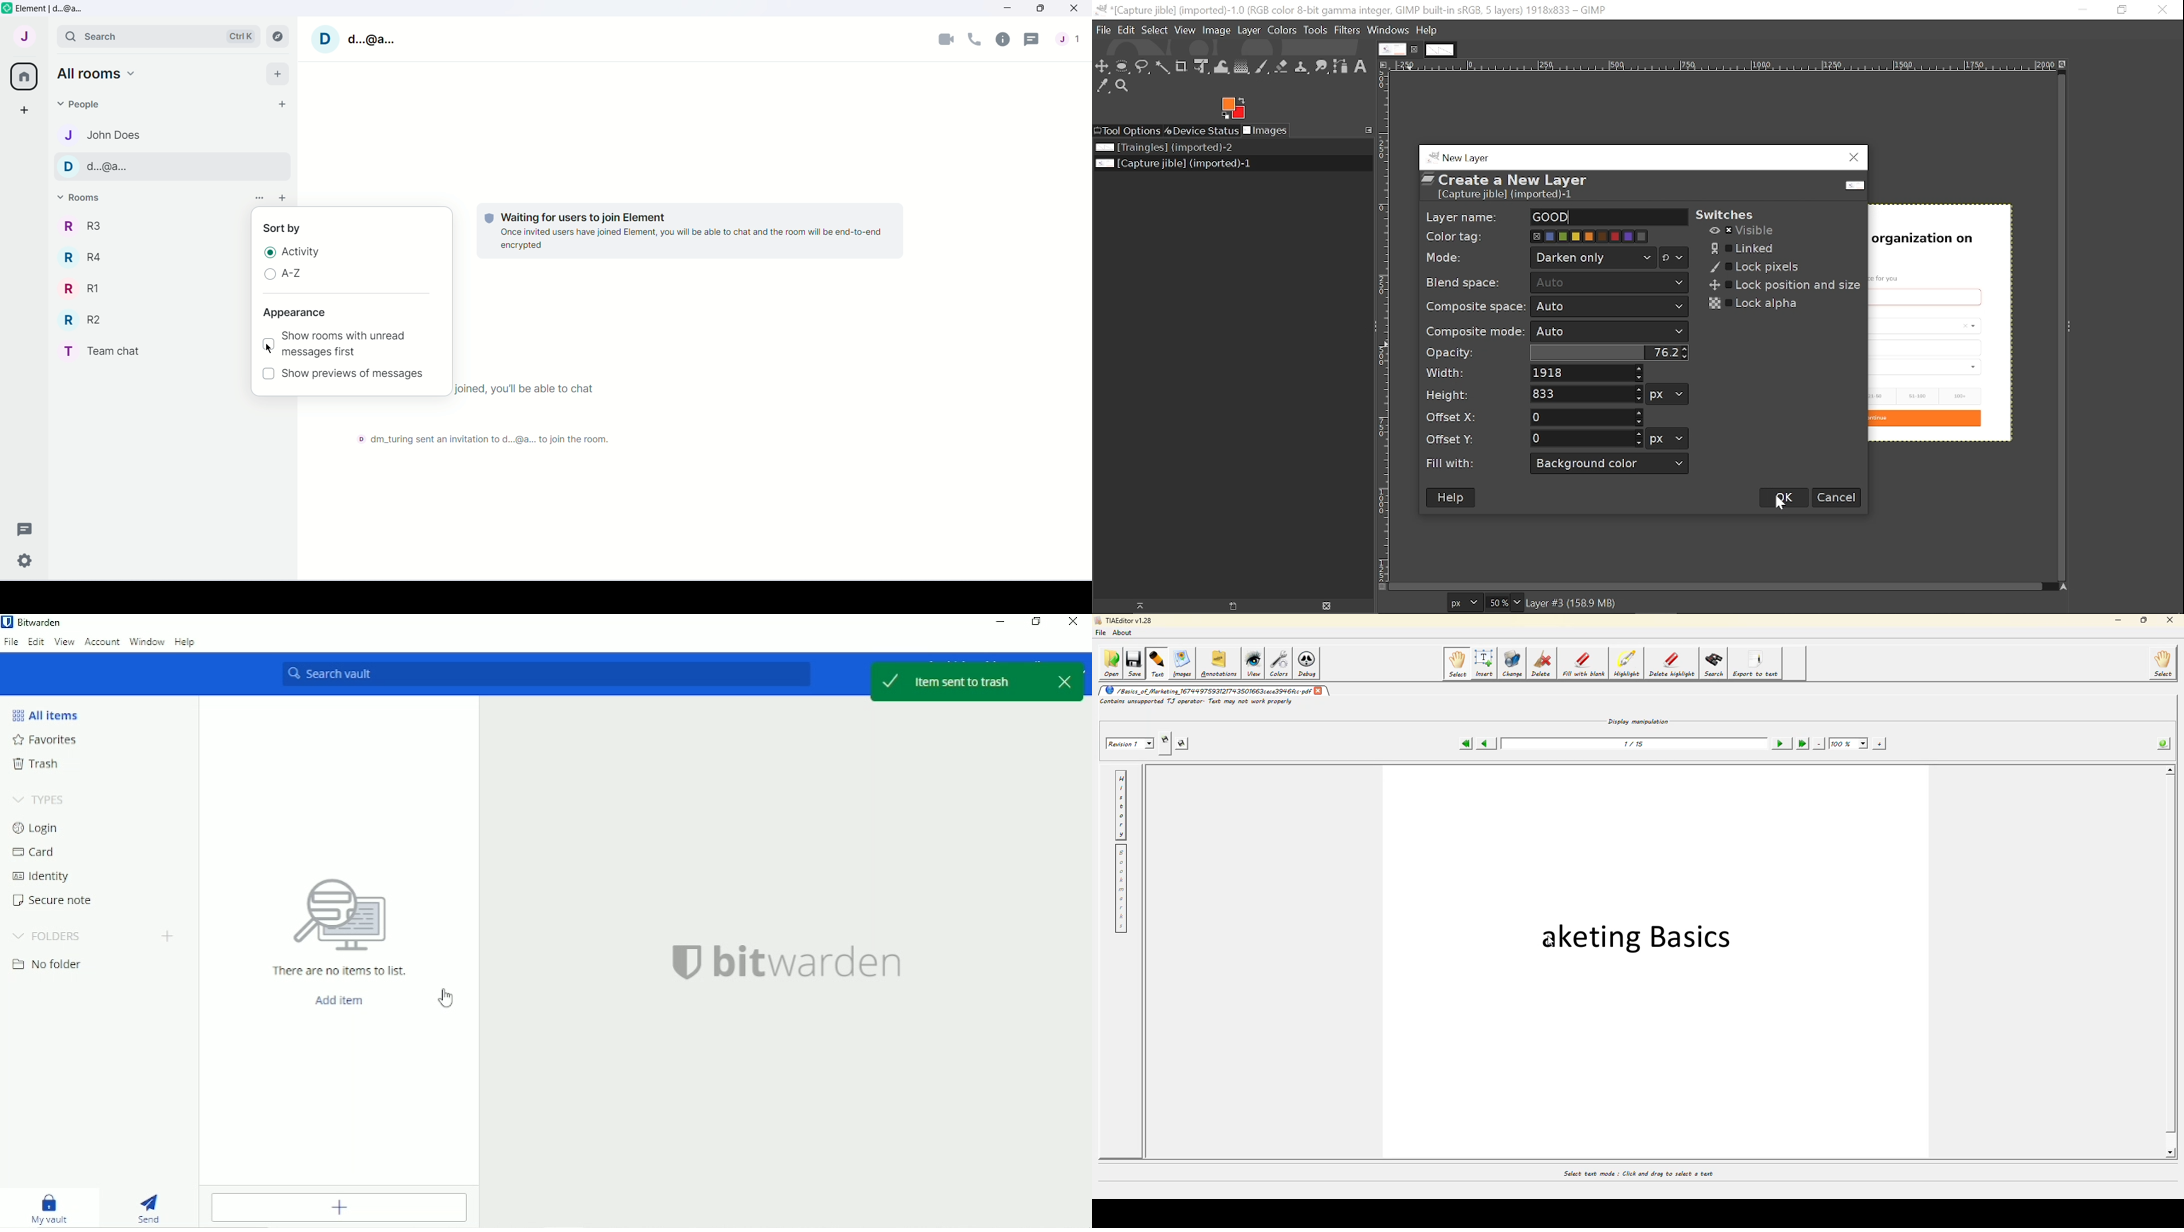 Image resolution: width=2184 pixels, height=1232 pixels. Describe the element at coordinates (278, 73) in the screenshot. I see `Add` at that location.